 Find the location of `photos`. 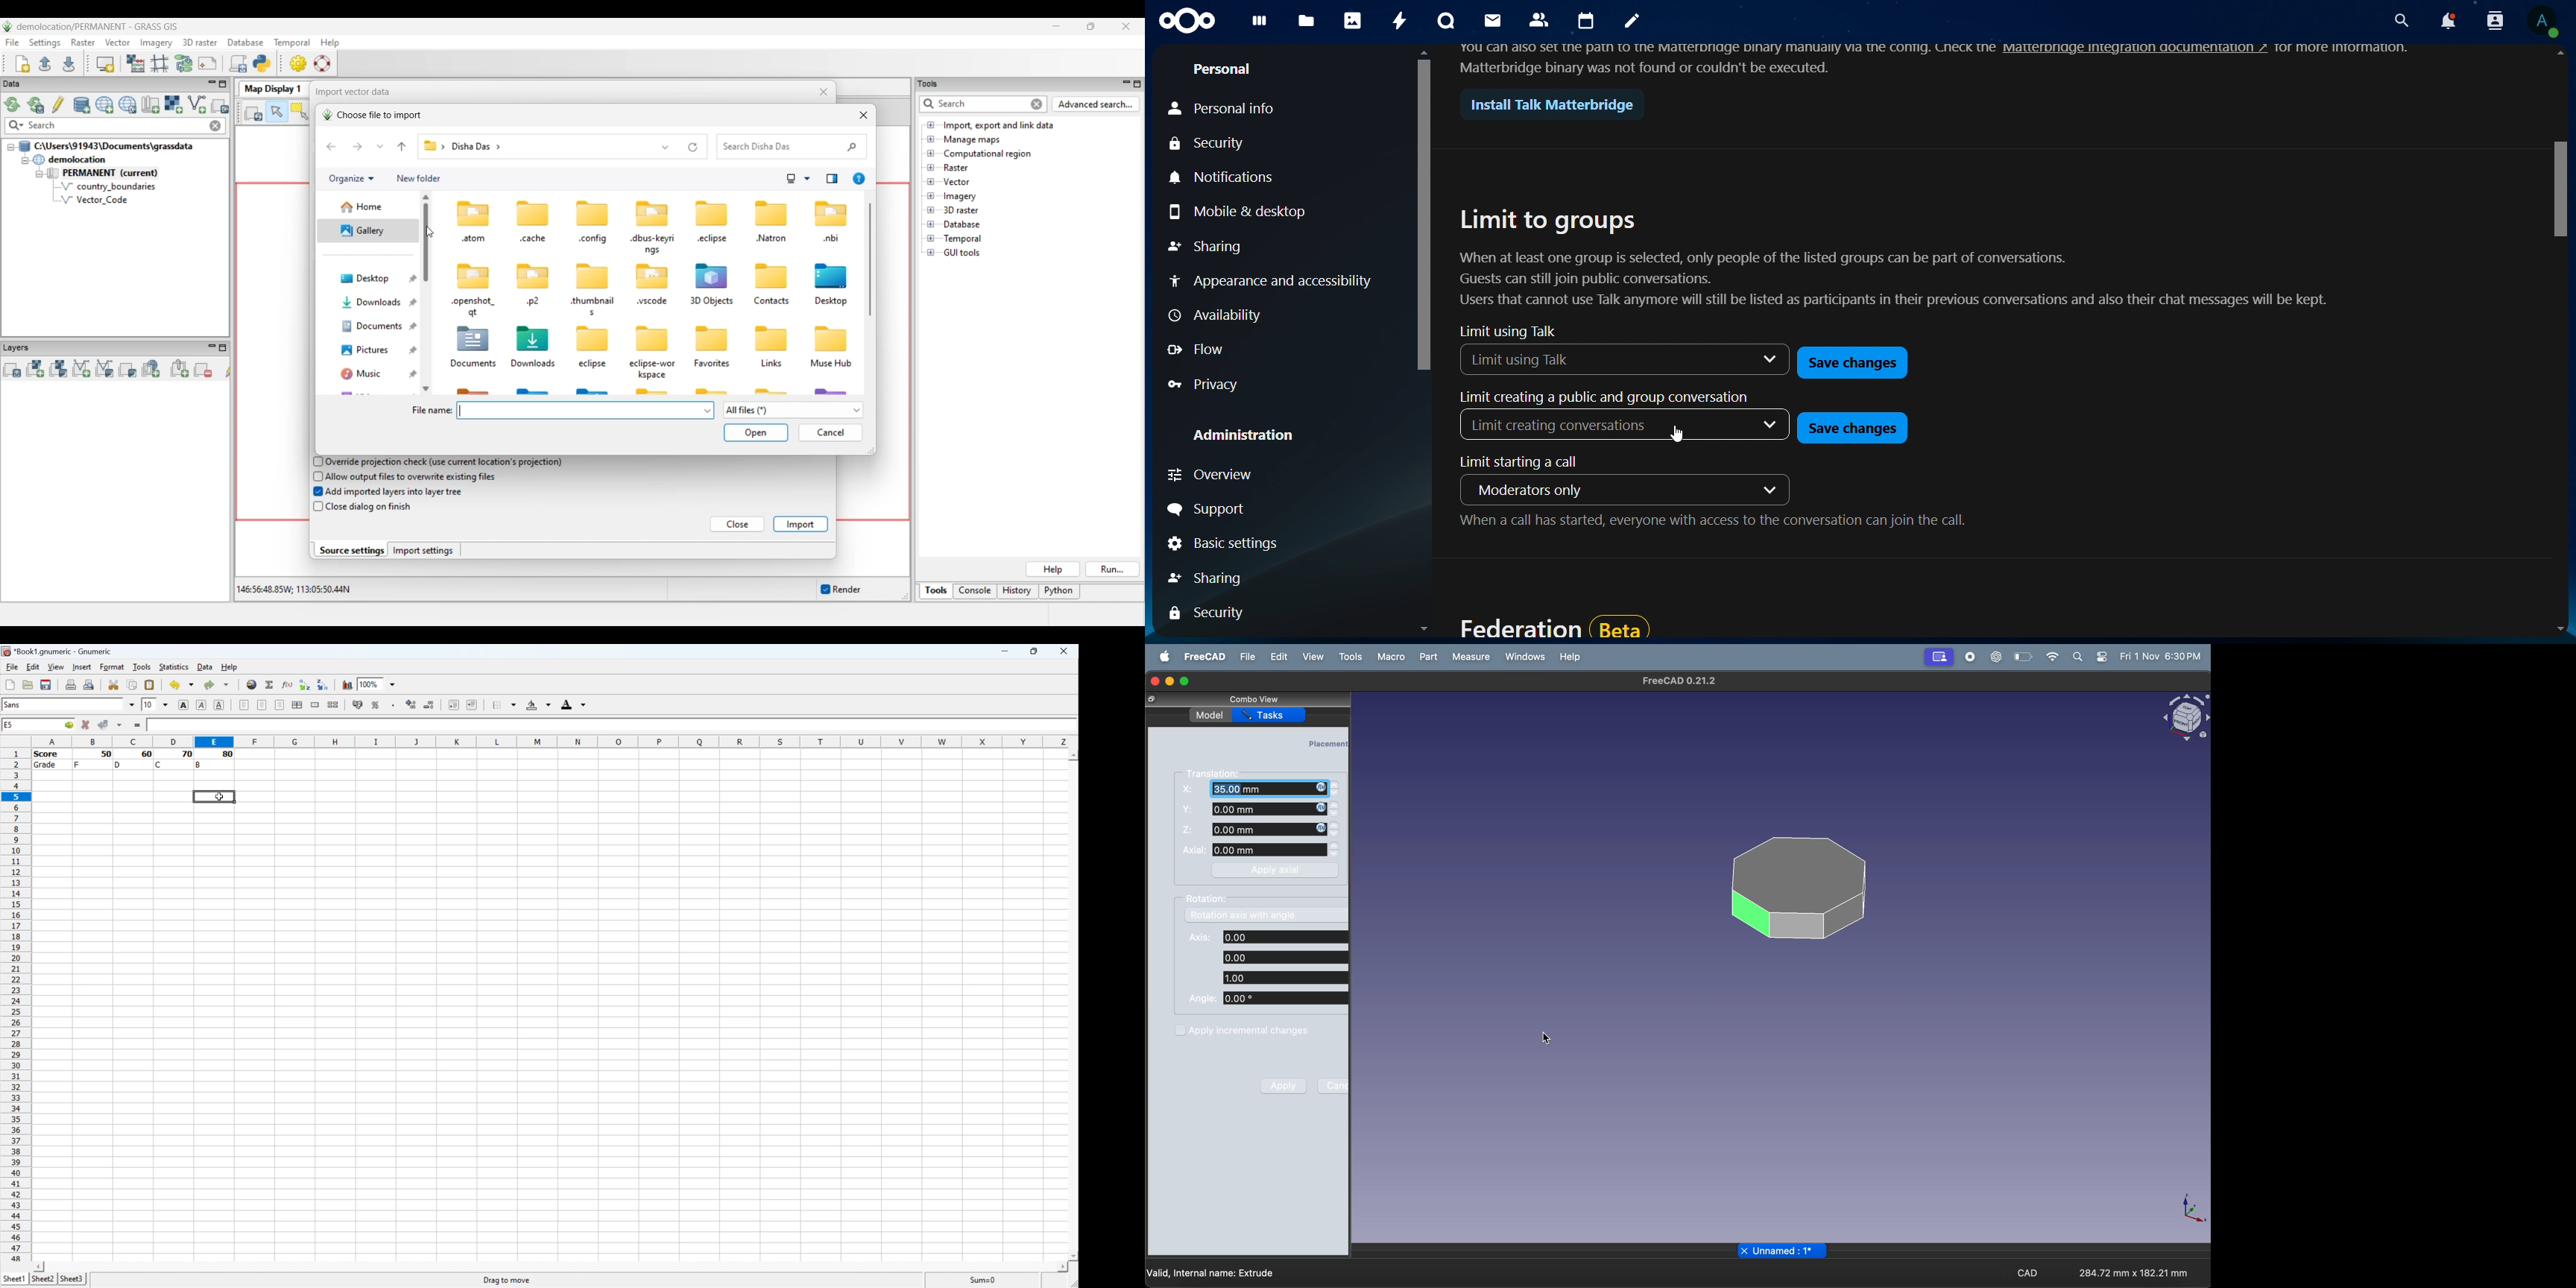

photos is located at coordinates (1354, 19).